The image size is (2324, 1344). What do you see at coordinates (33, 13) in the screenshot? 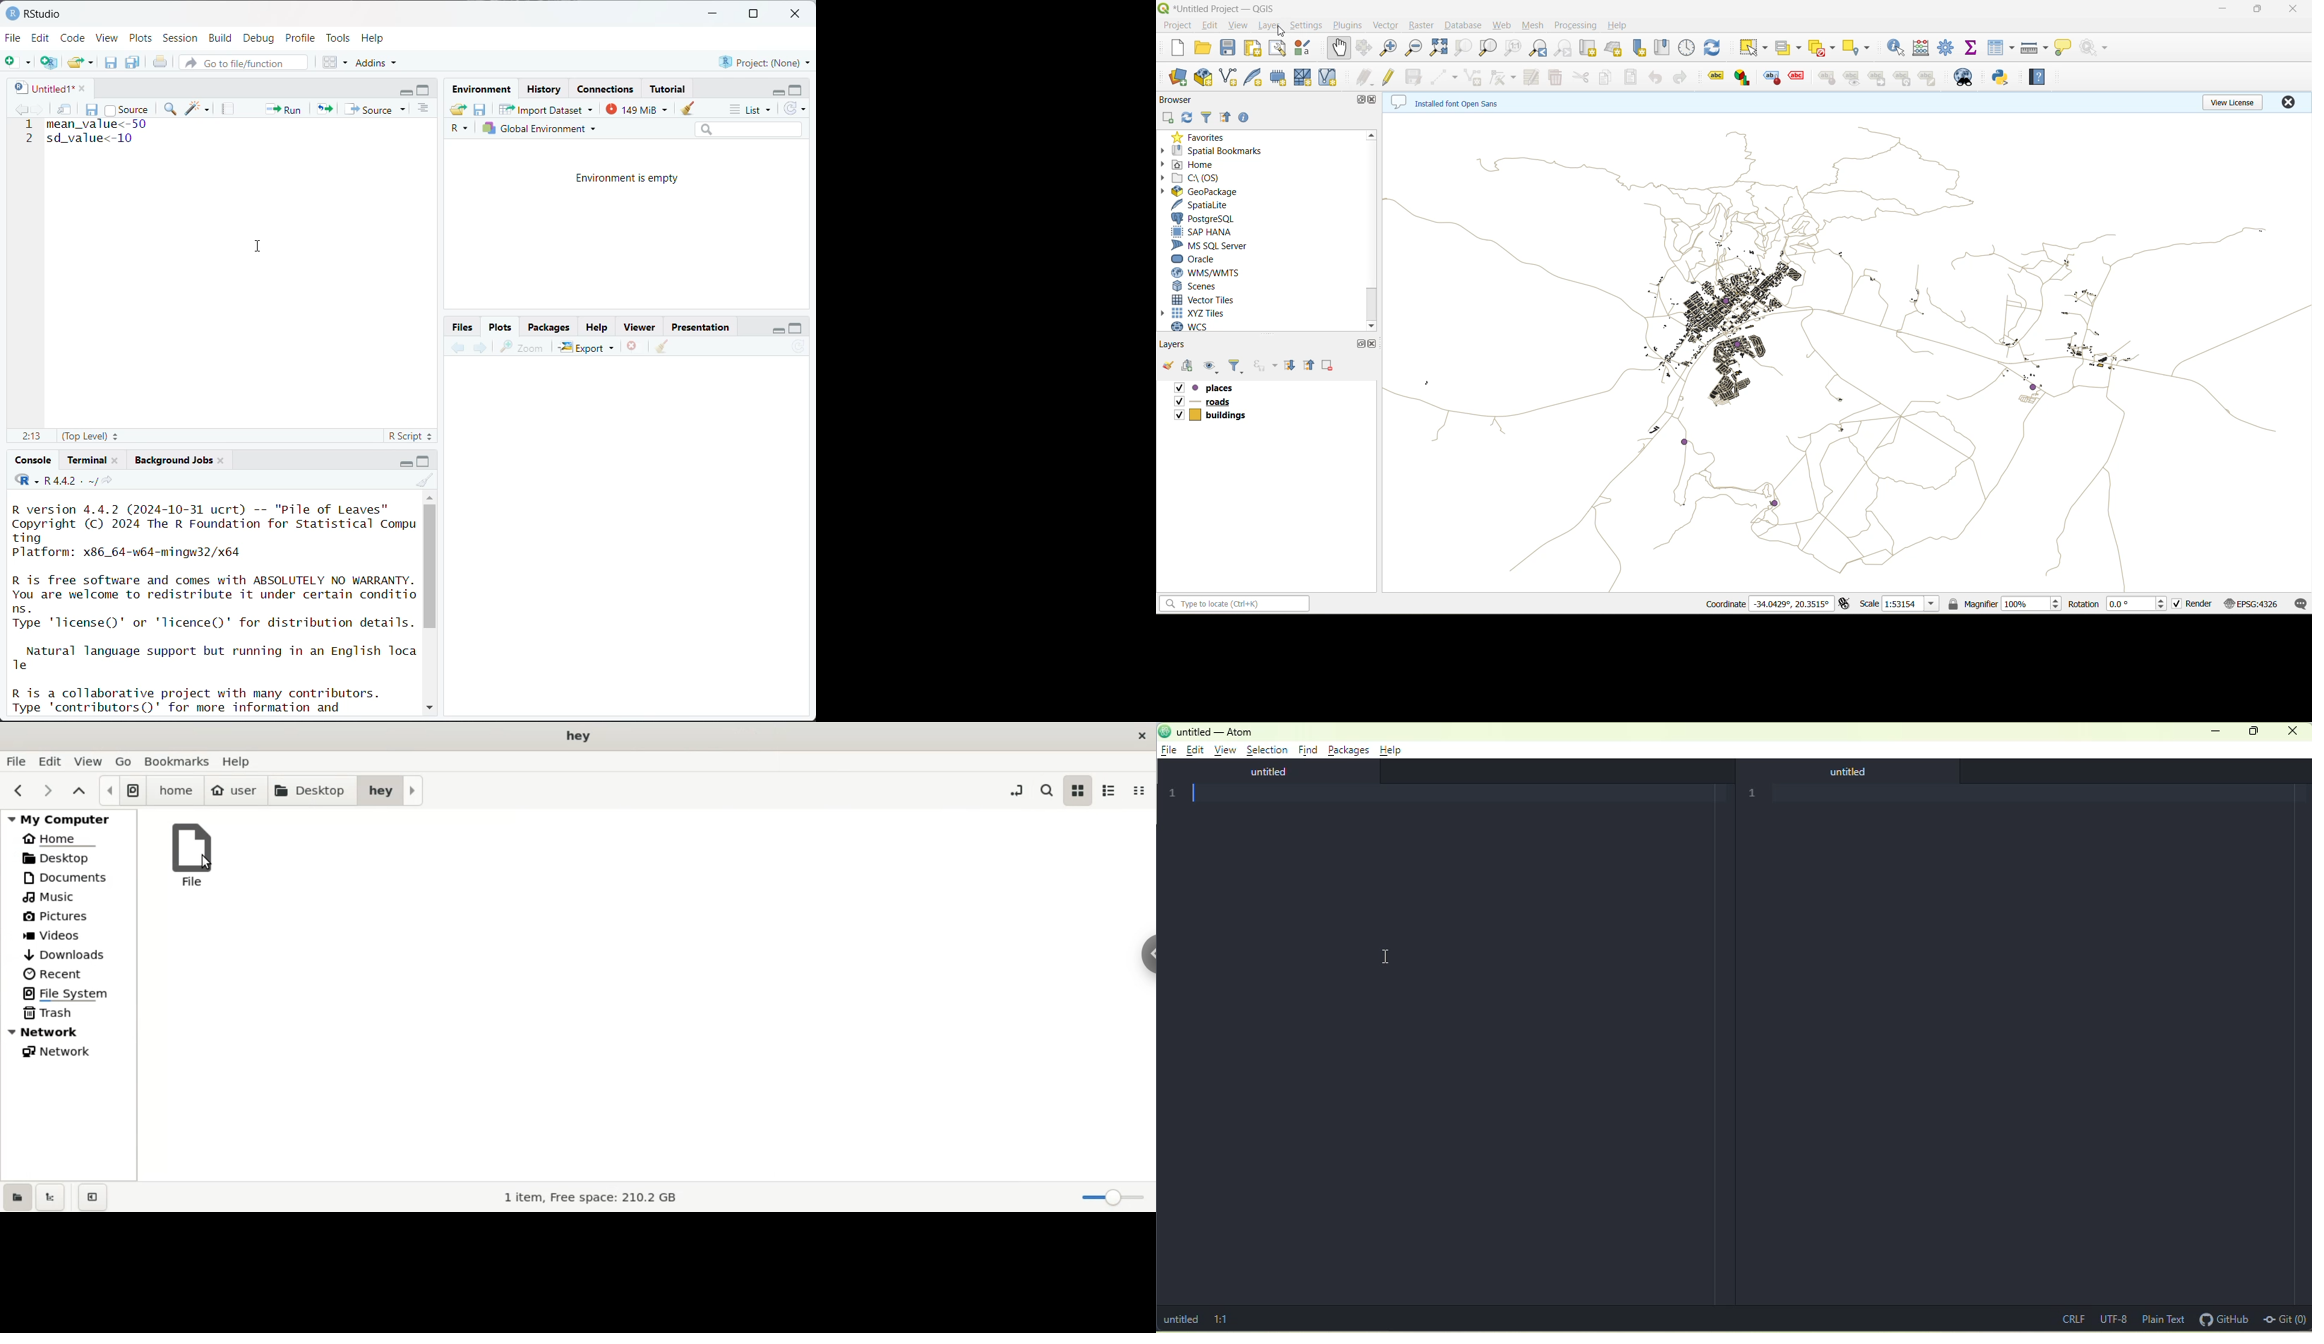
I see `RStudio` at bounding box center [33, 13].